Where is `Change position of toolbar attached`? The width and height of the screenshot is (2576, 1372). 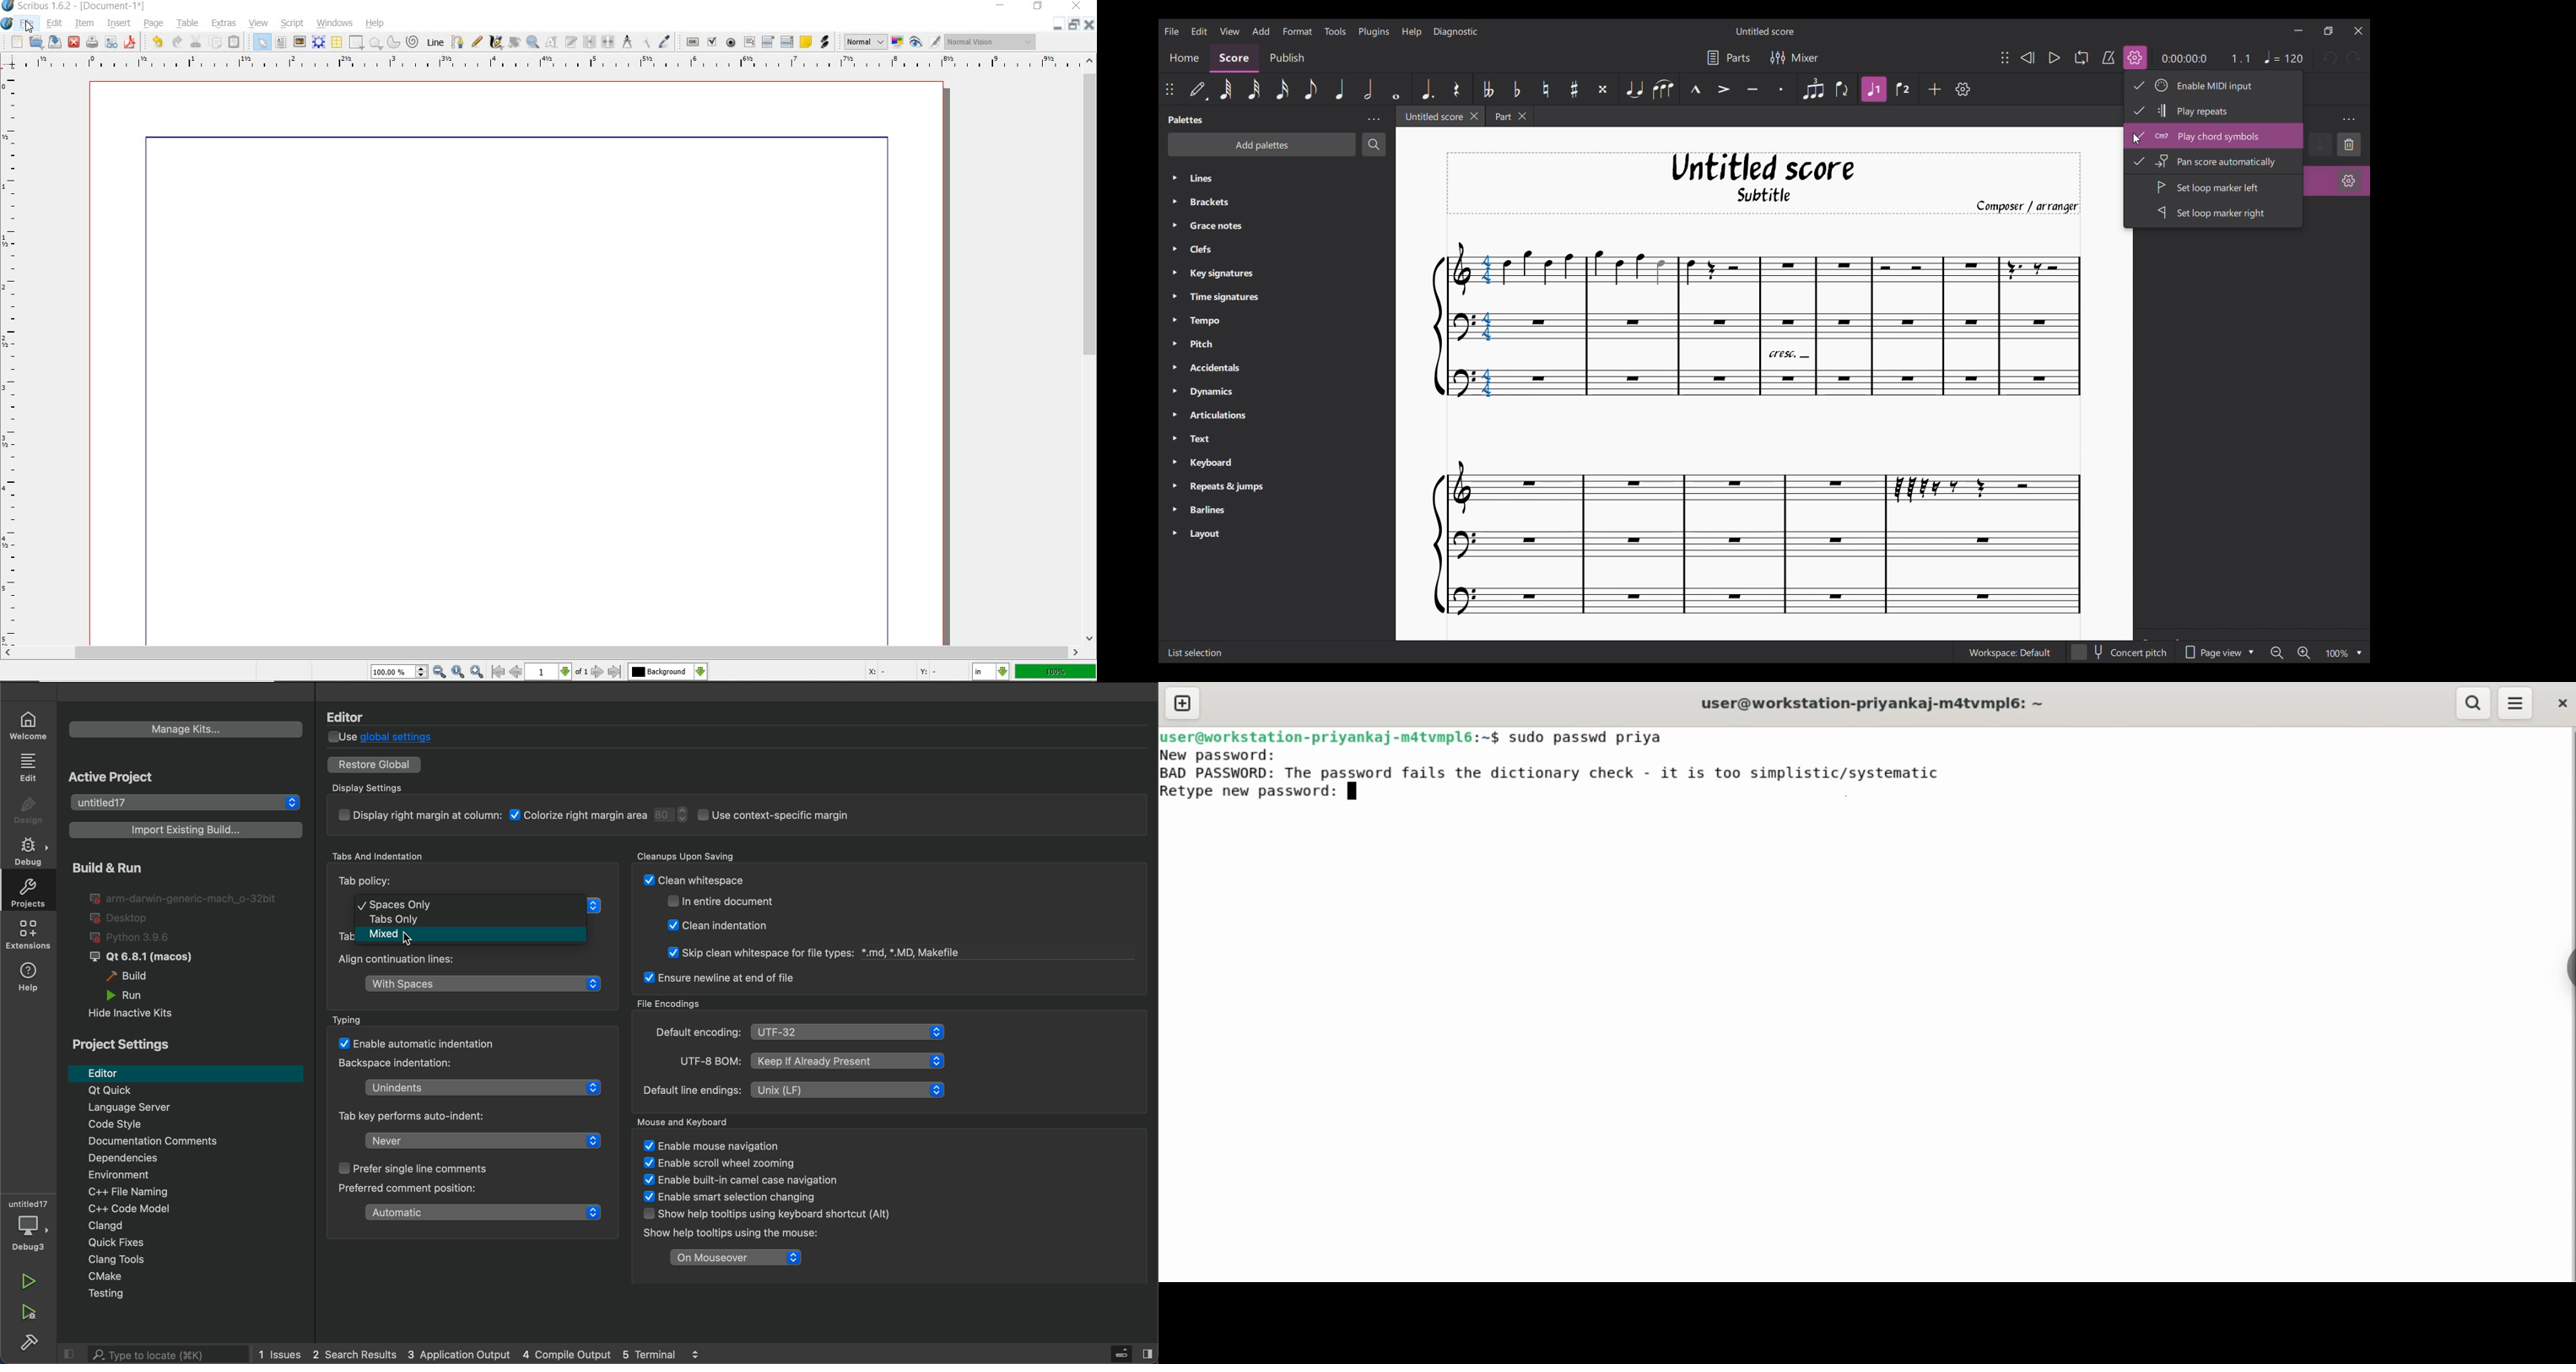
Change position of toolbar attached is located at coordinates (2005, 57).